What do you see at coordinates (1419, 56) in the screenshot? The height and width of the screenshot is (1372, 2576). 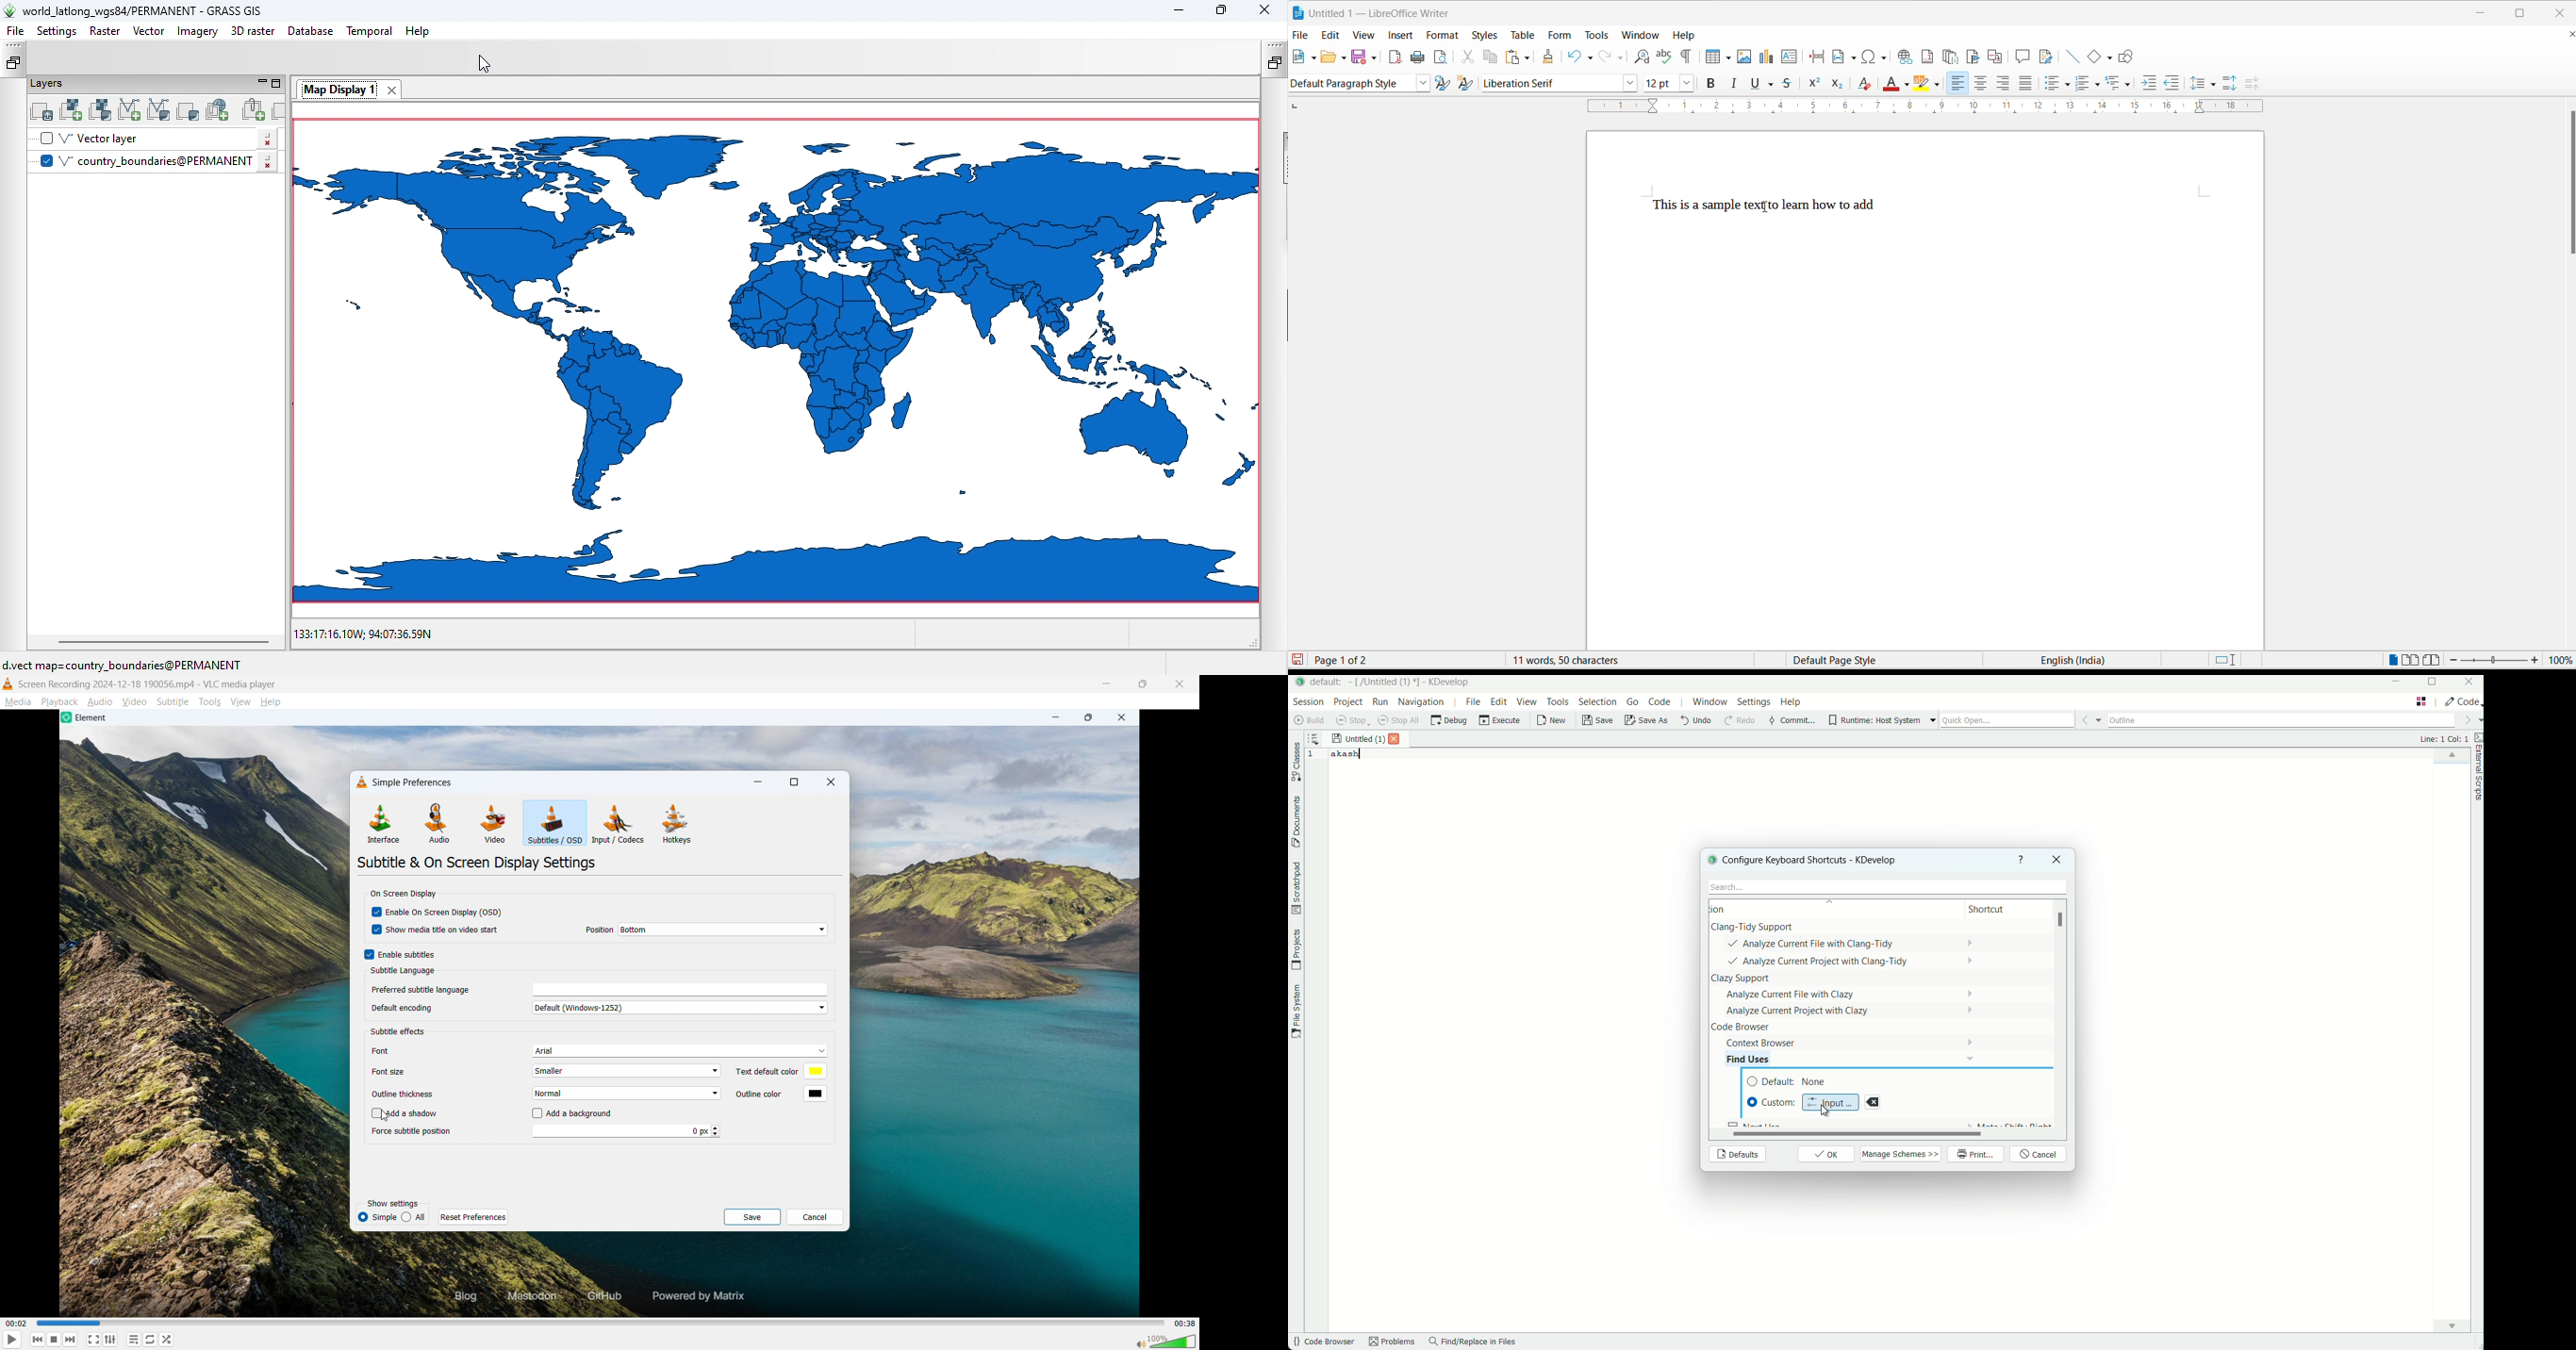 I see `print` at bounding box center [1419, 56].